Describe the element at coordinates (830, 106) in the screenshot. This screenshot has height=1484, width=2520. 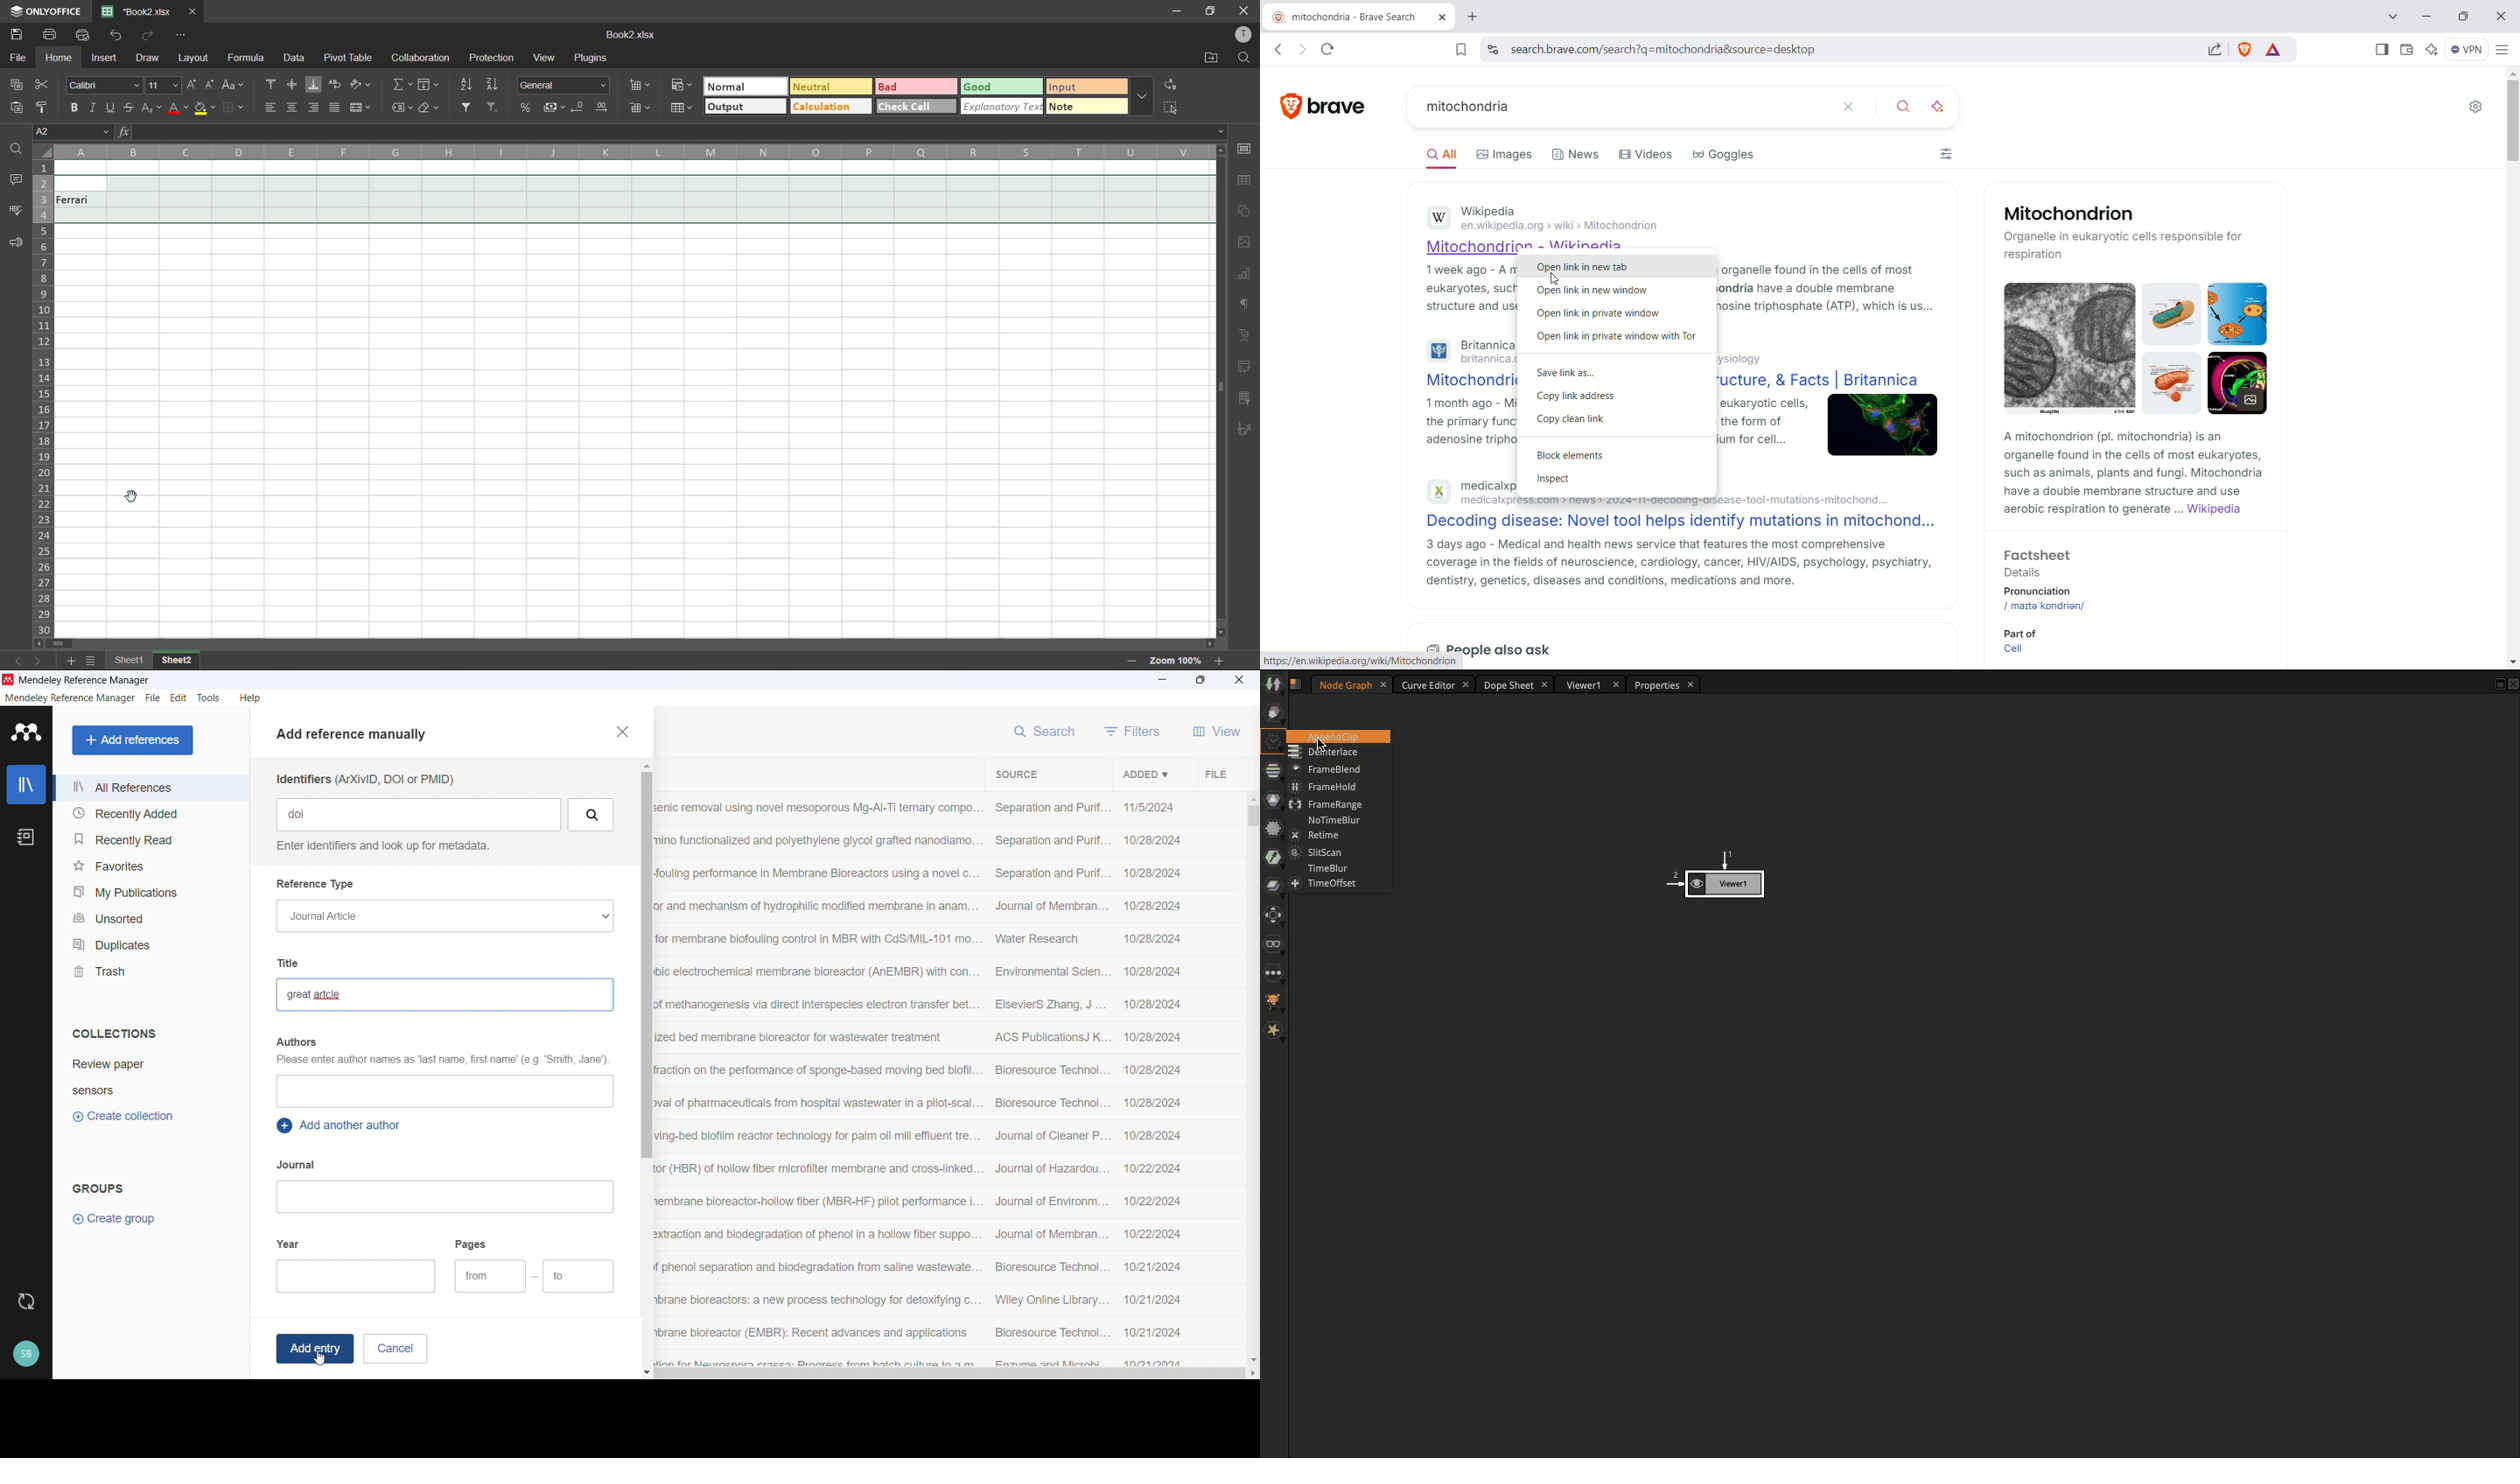
I see `calculation` at that location.